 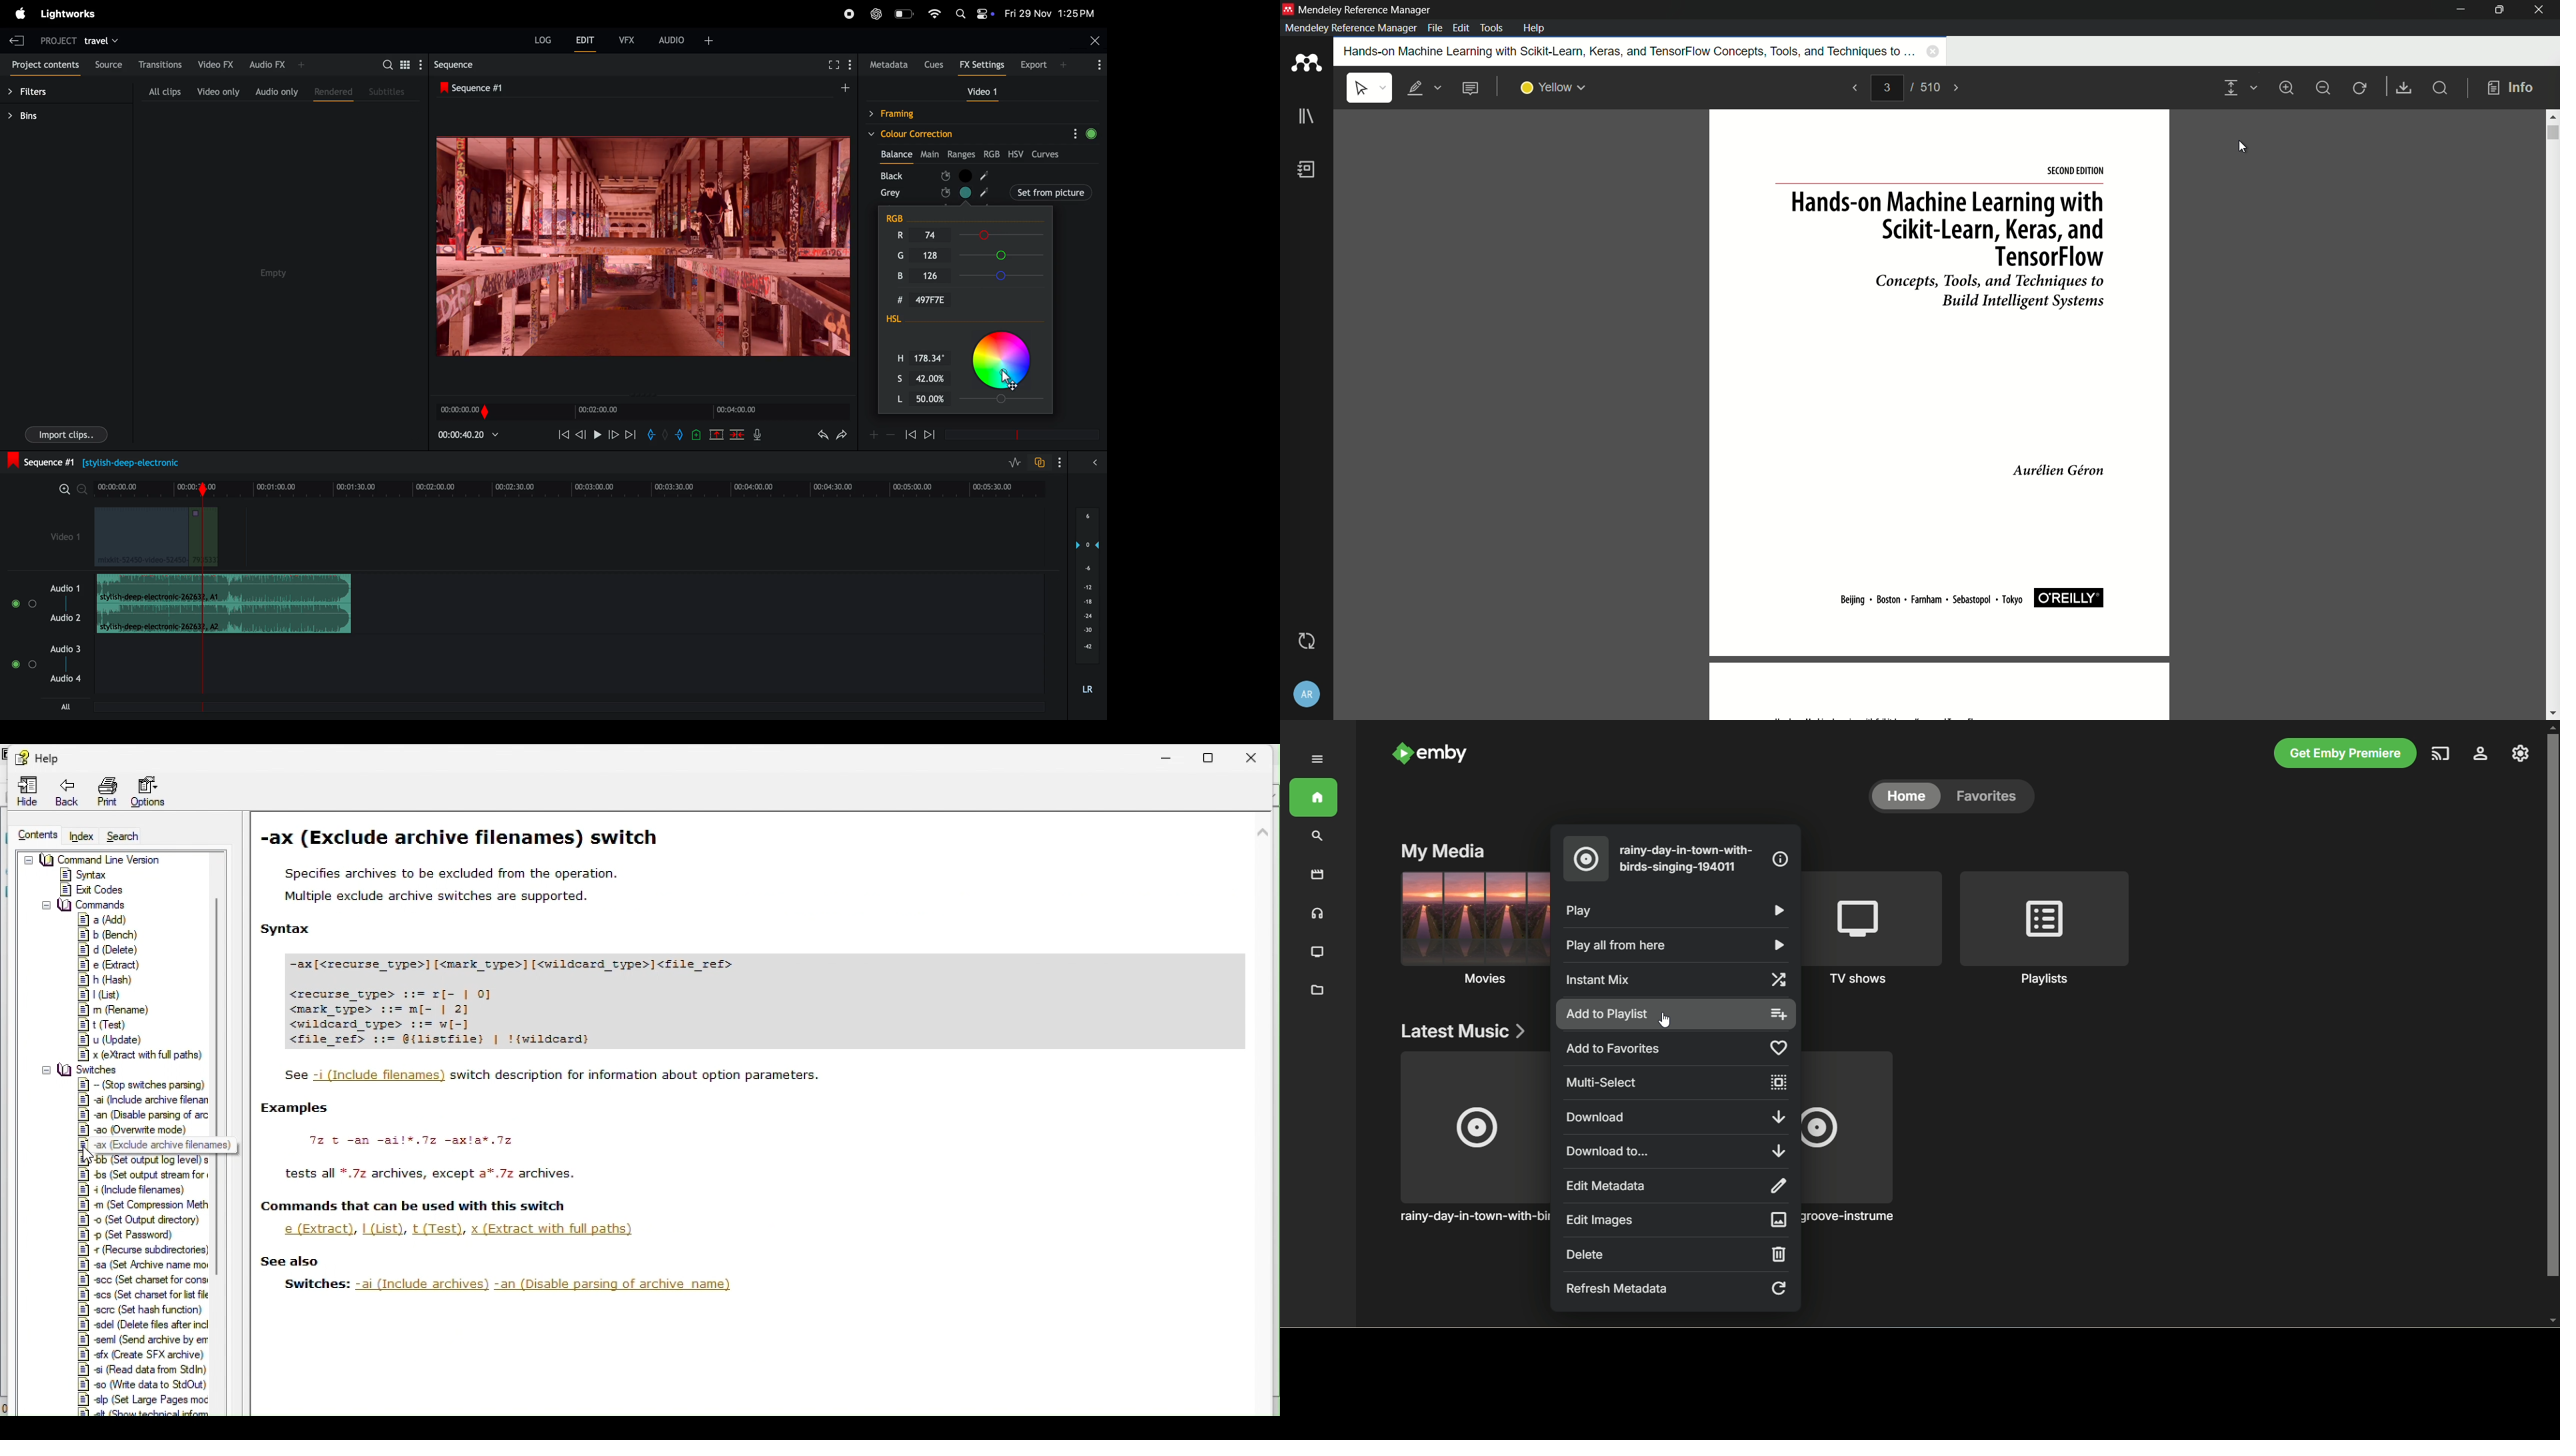 What do you see at coordinates (386, 64) in the screenshot?
I see `search bar` at bounding box center [386, 64].